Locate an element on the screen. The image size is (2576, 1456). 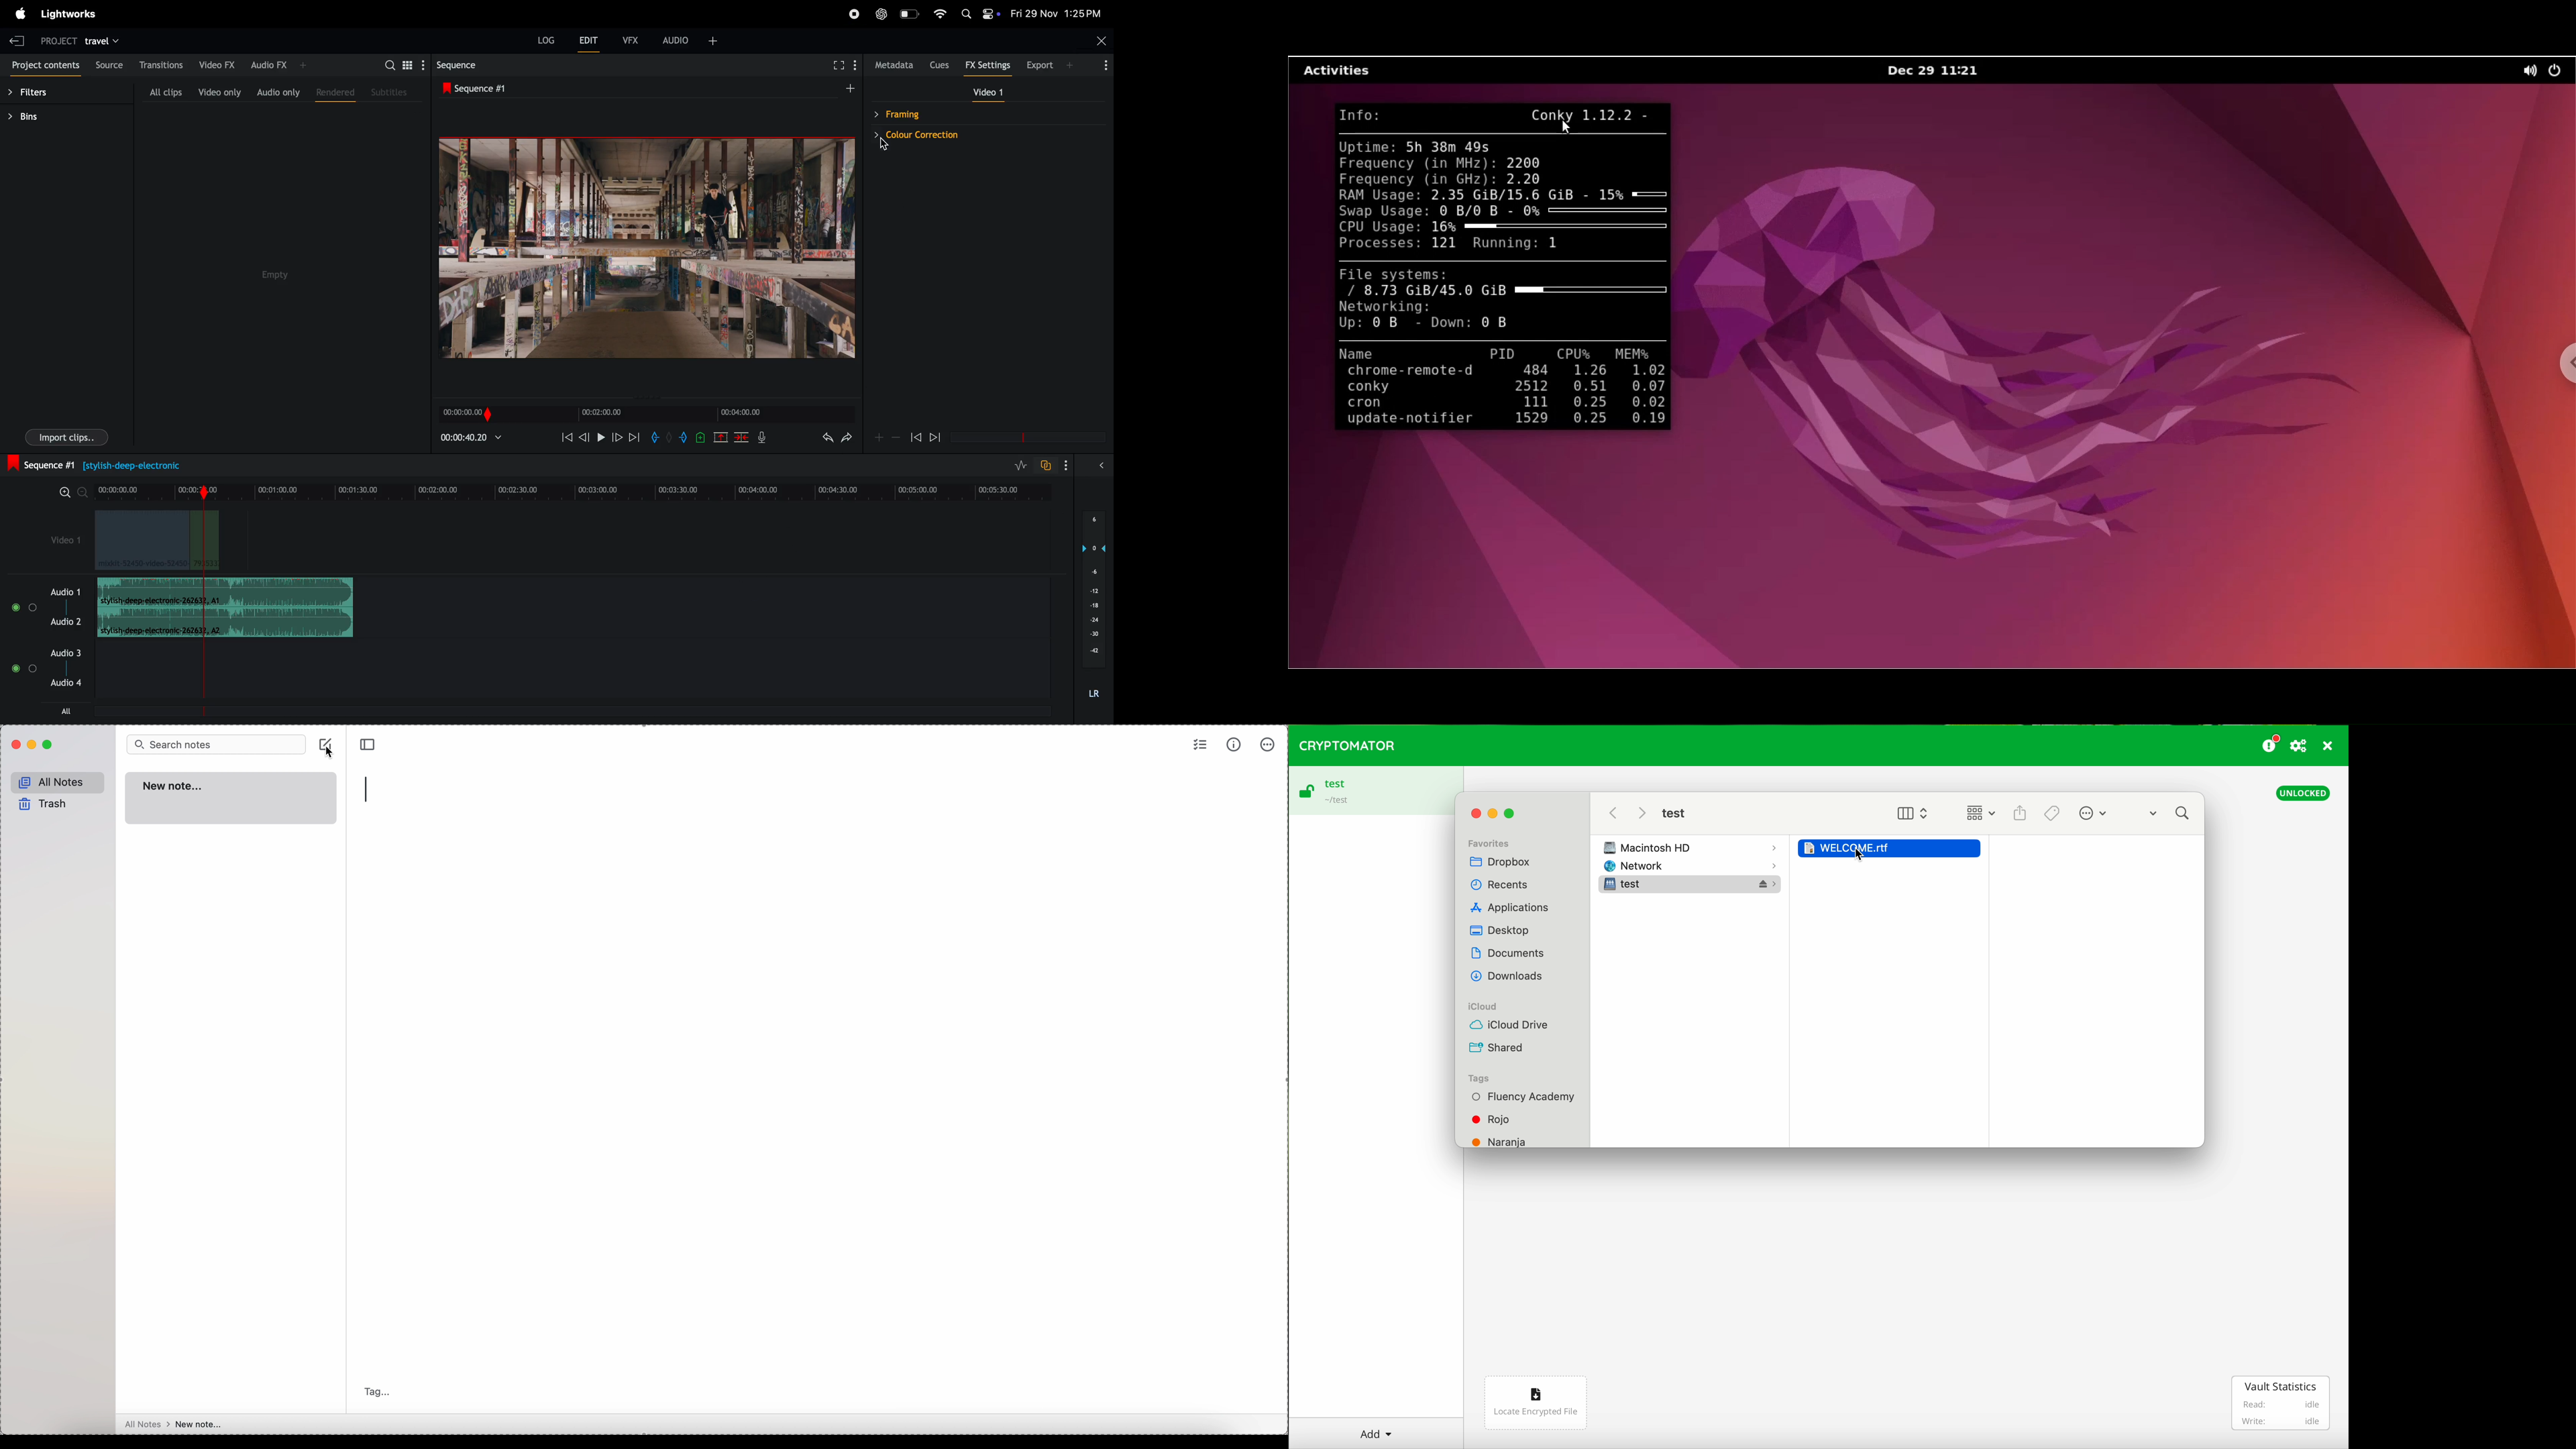
previous frame is located at coordinates (587, 436).